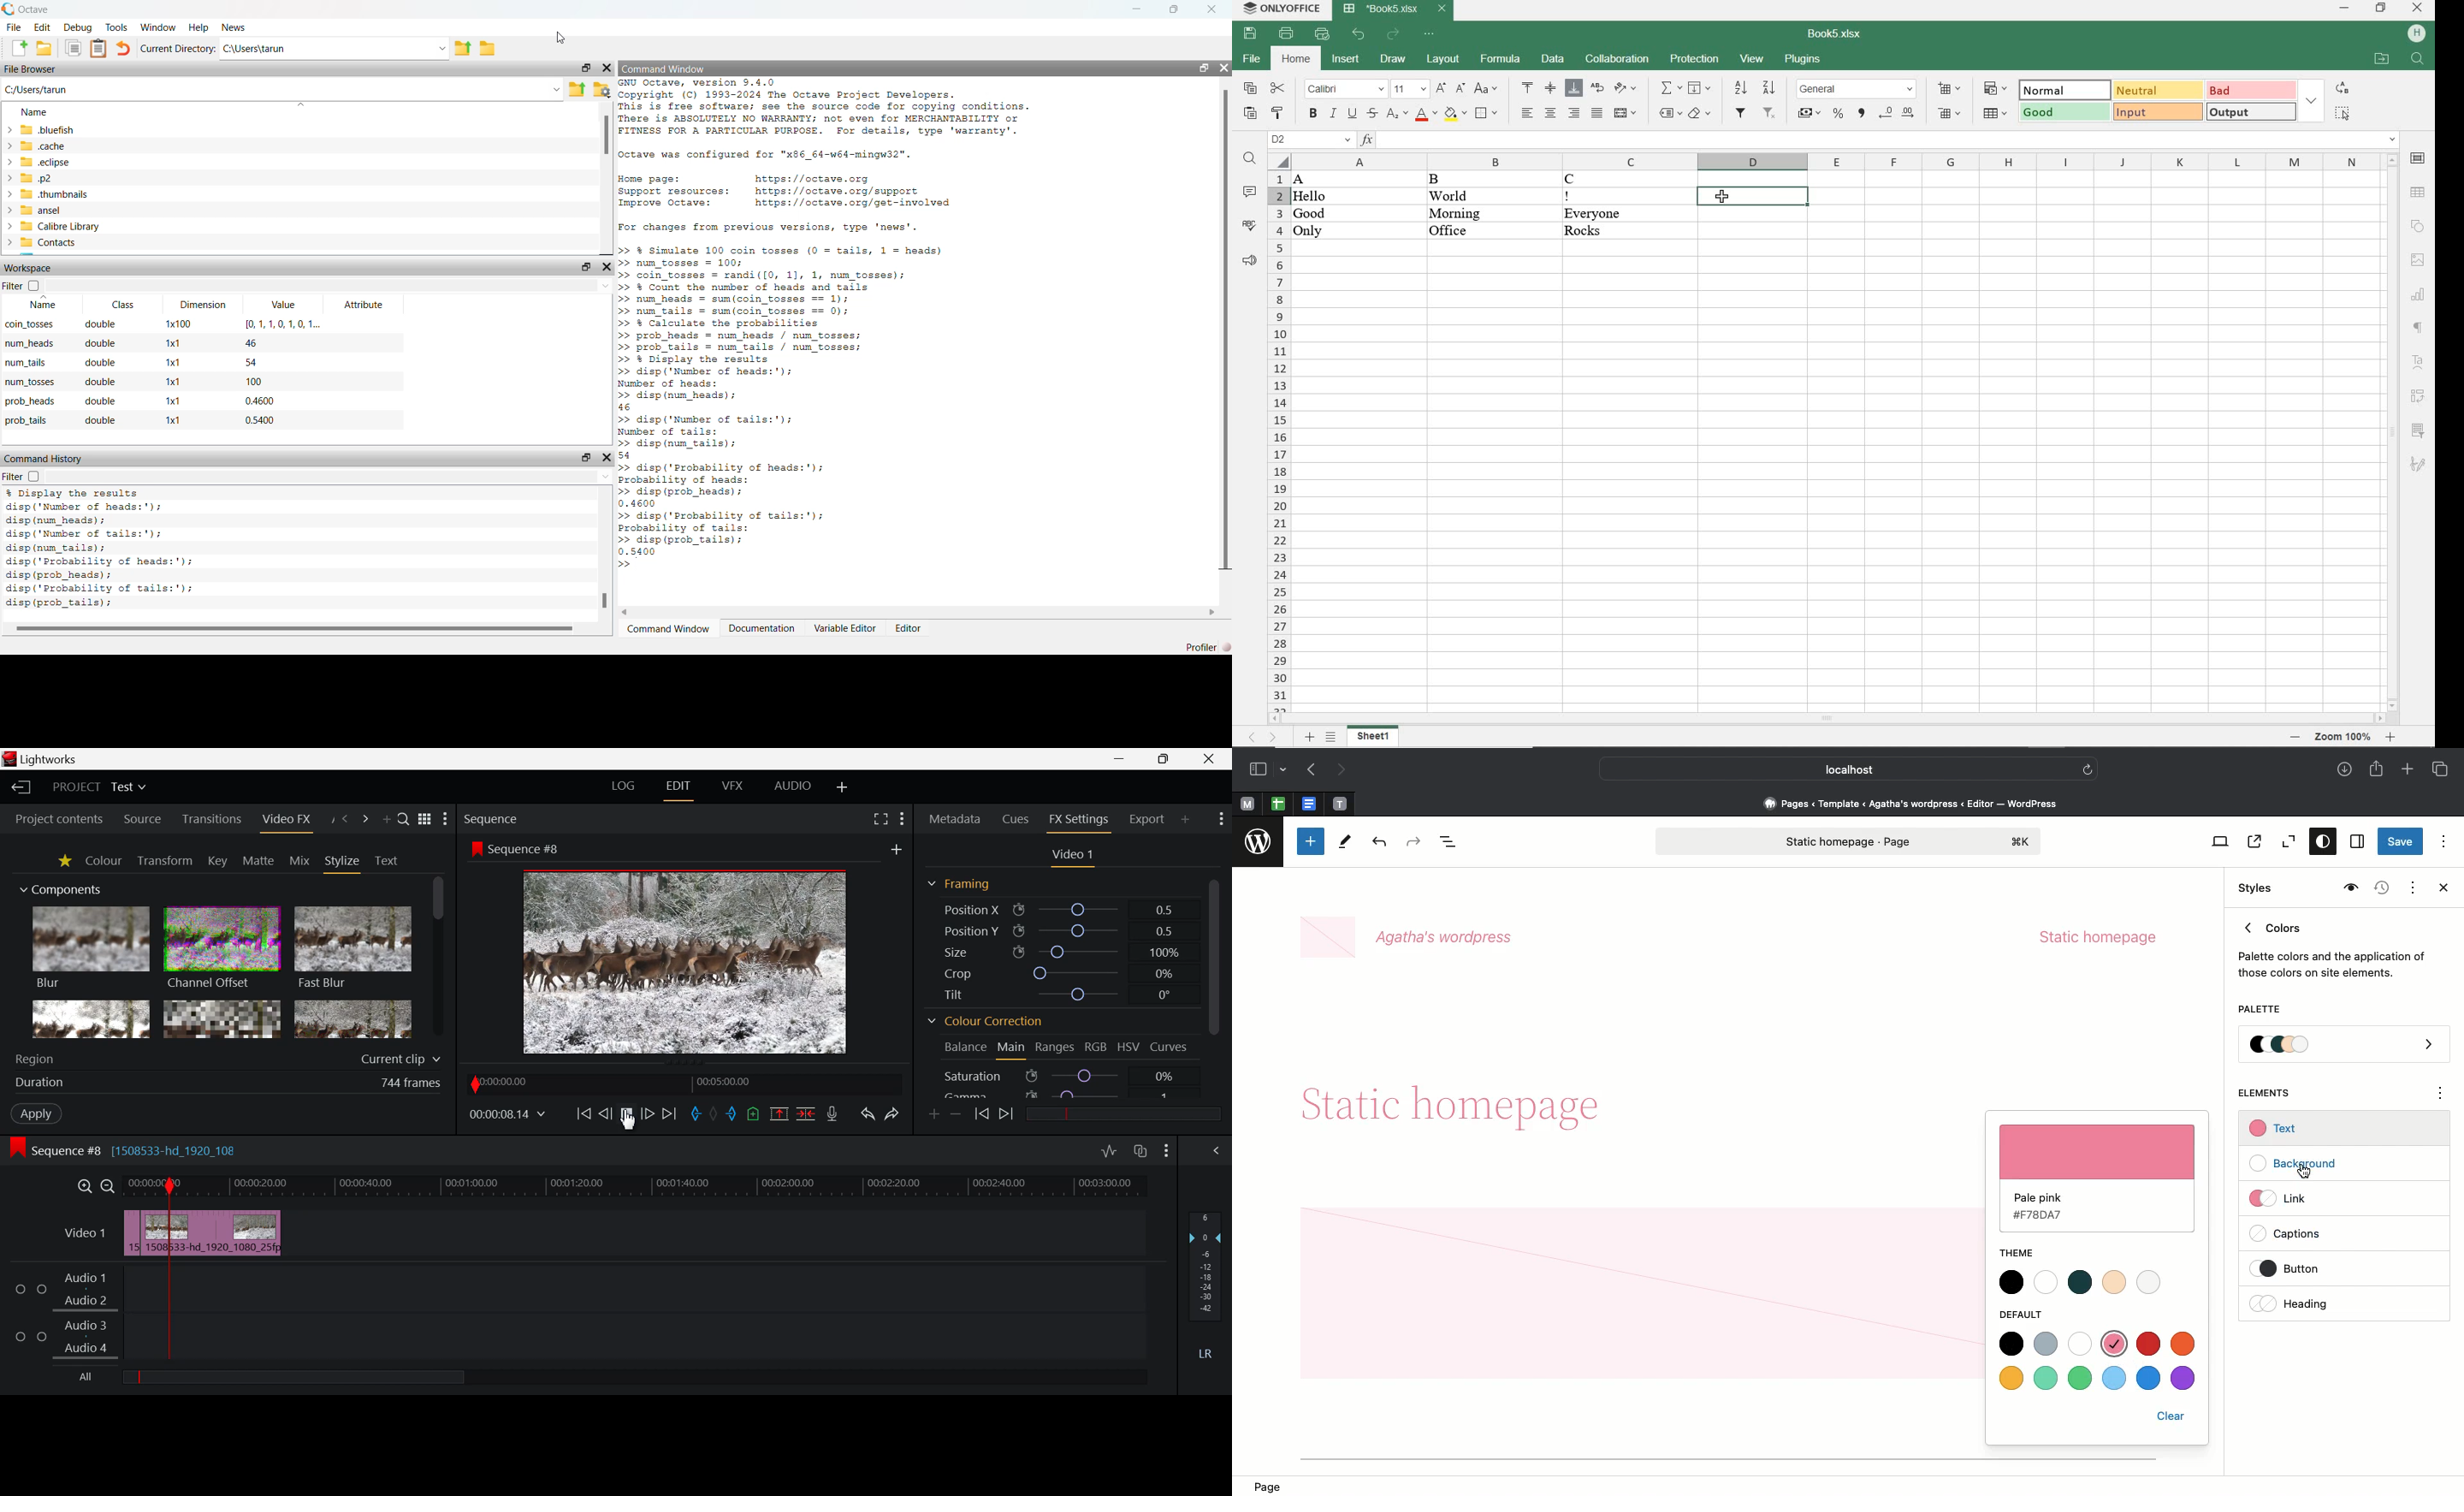 The height and width of the screenshot is (1512, 2464). I want to click on View, so click(2217, 841).